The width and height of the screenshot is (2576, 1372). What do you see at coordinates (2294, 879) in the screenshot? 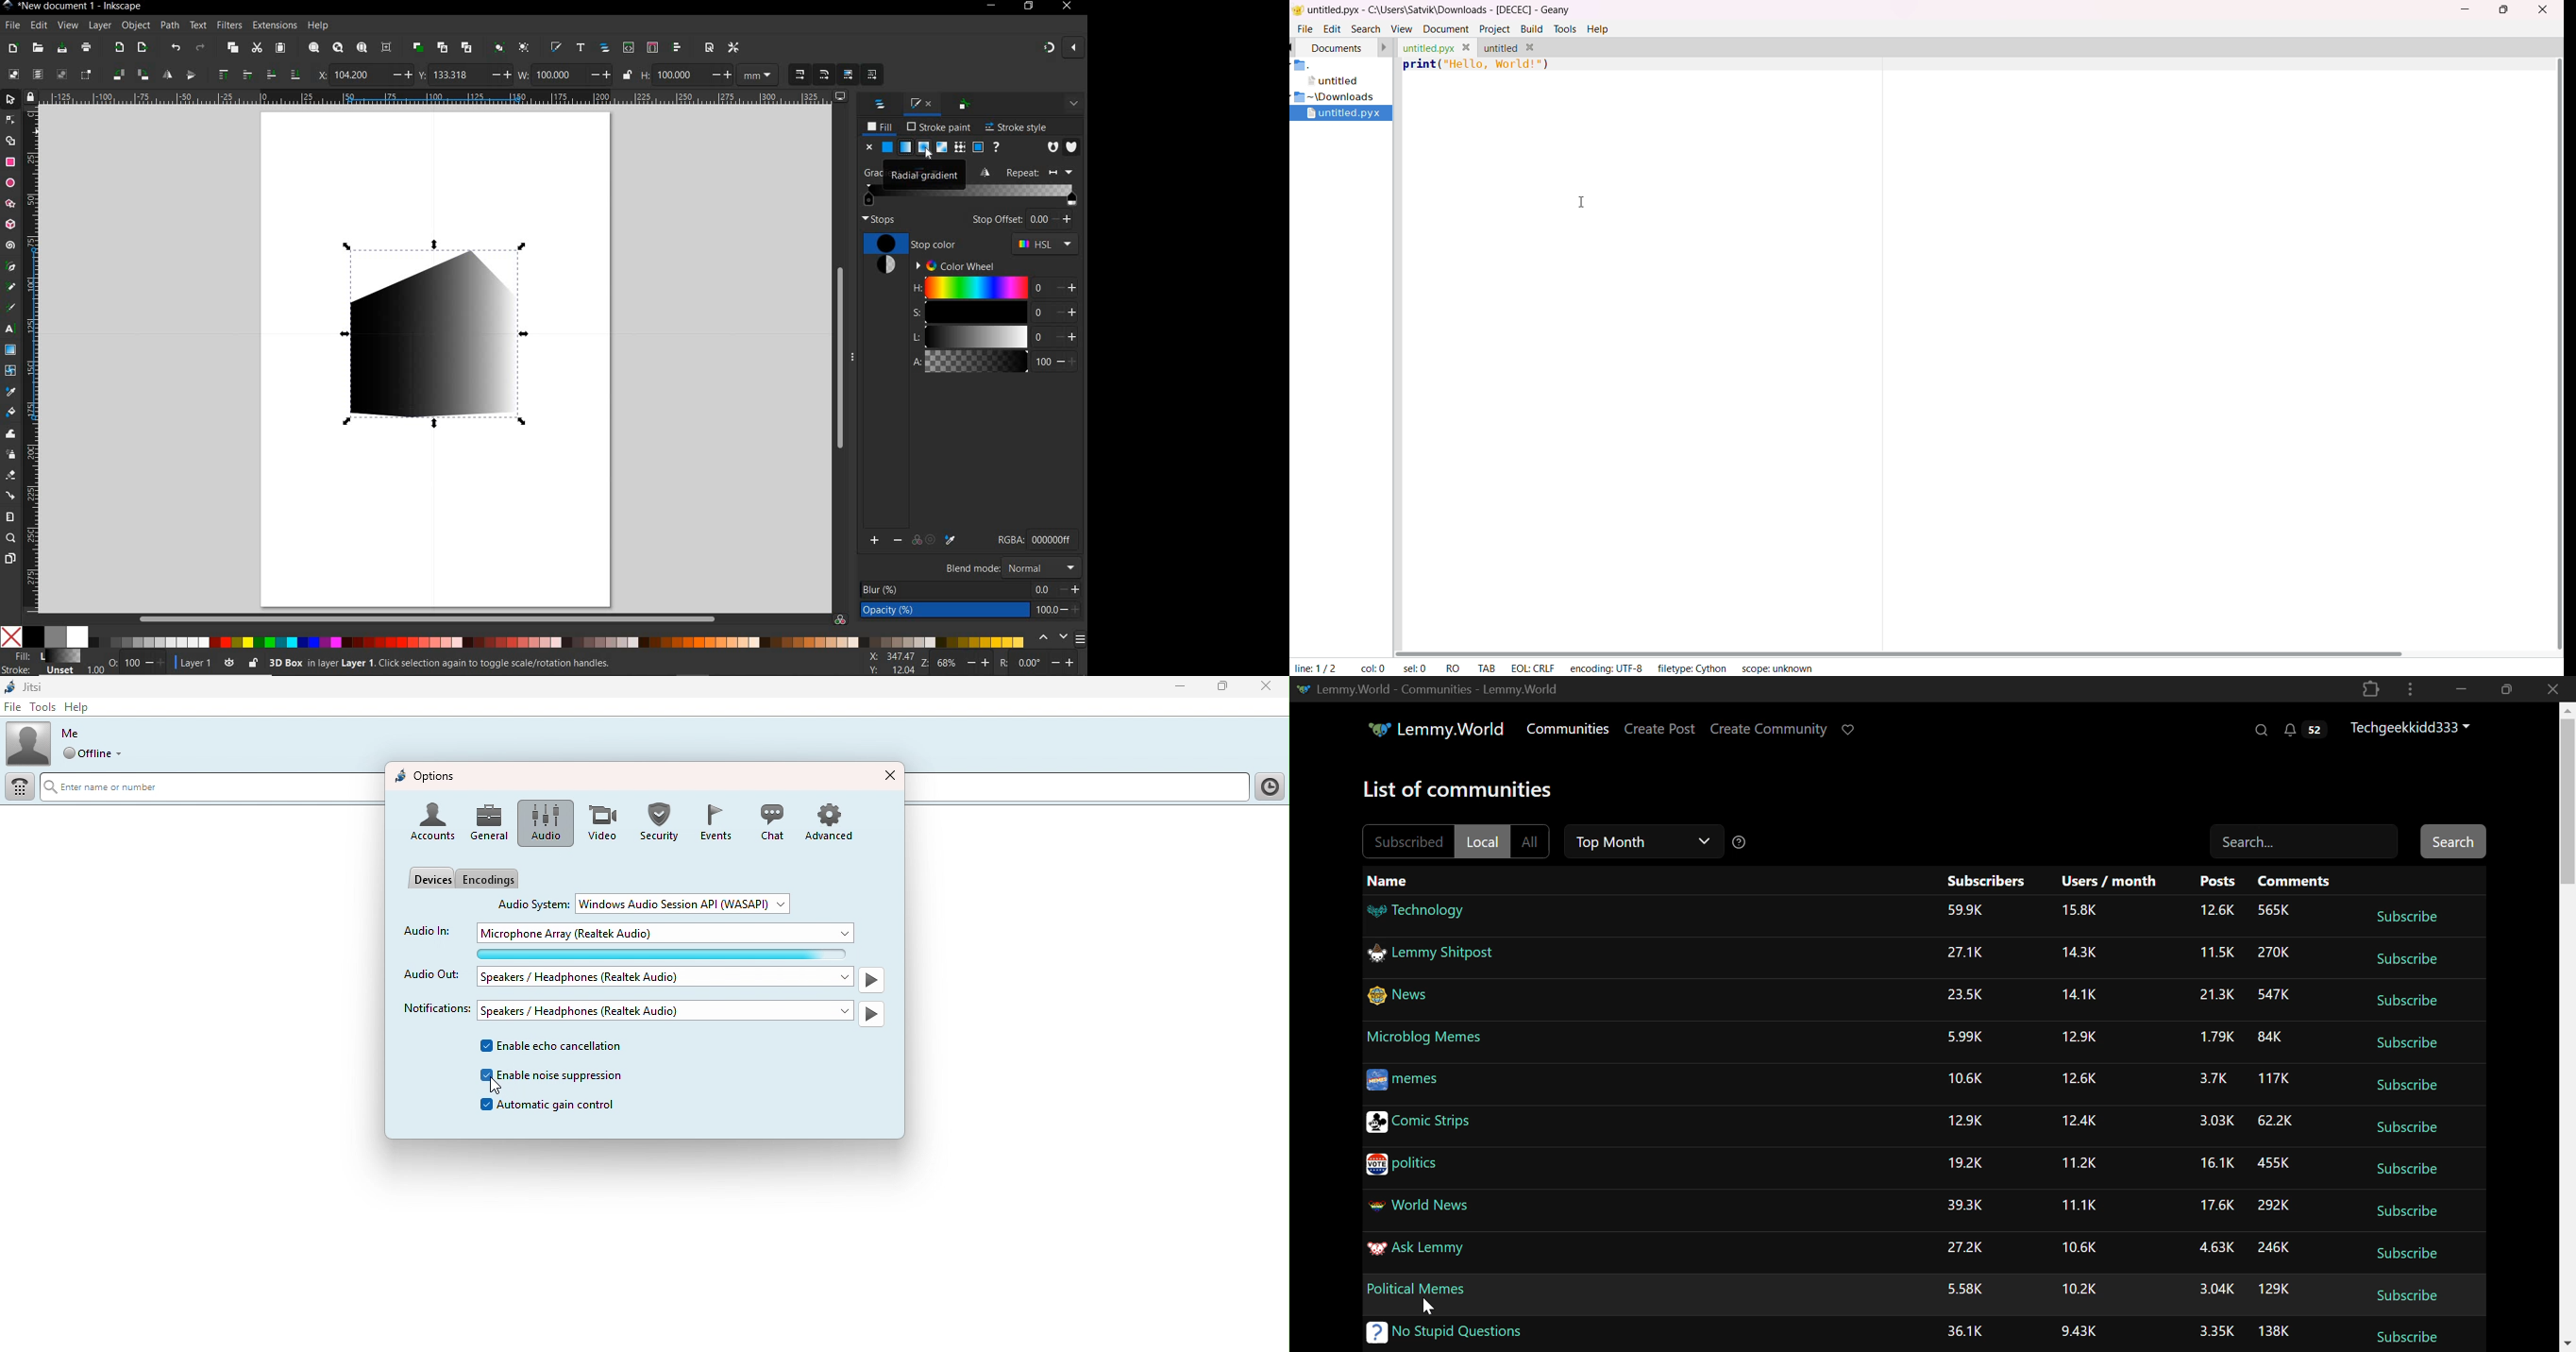
I see `Comments Column Heading` at bounding box center [2294, 879].